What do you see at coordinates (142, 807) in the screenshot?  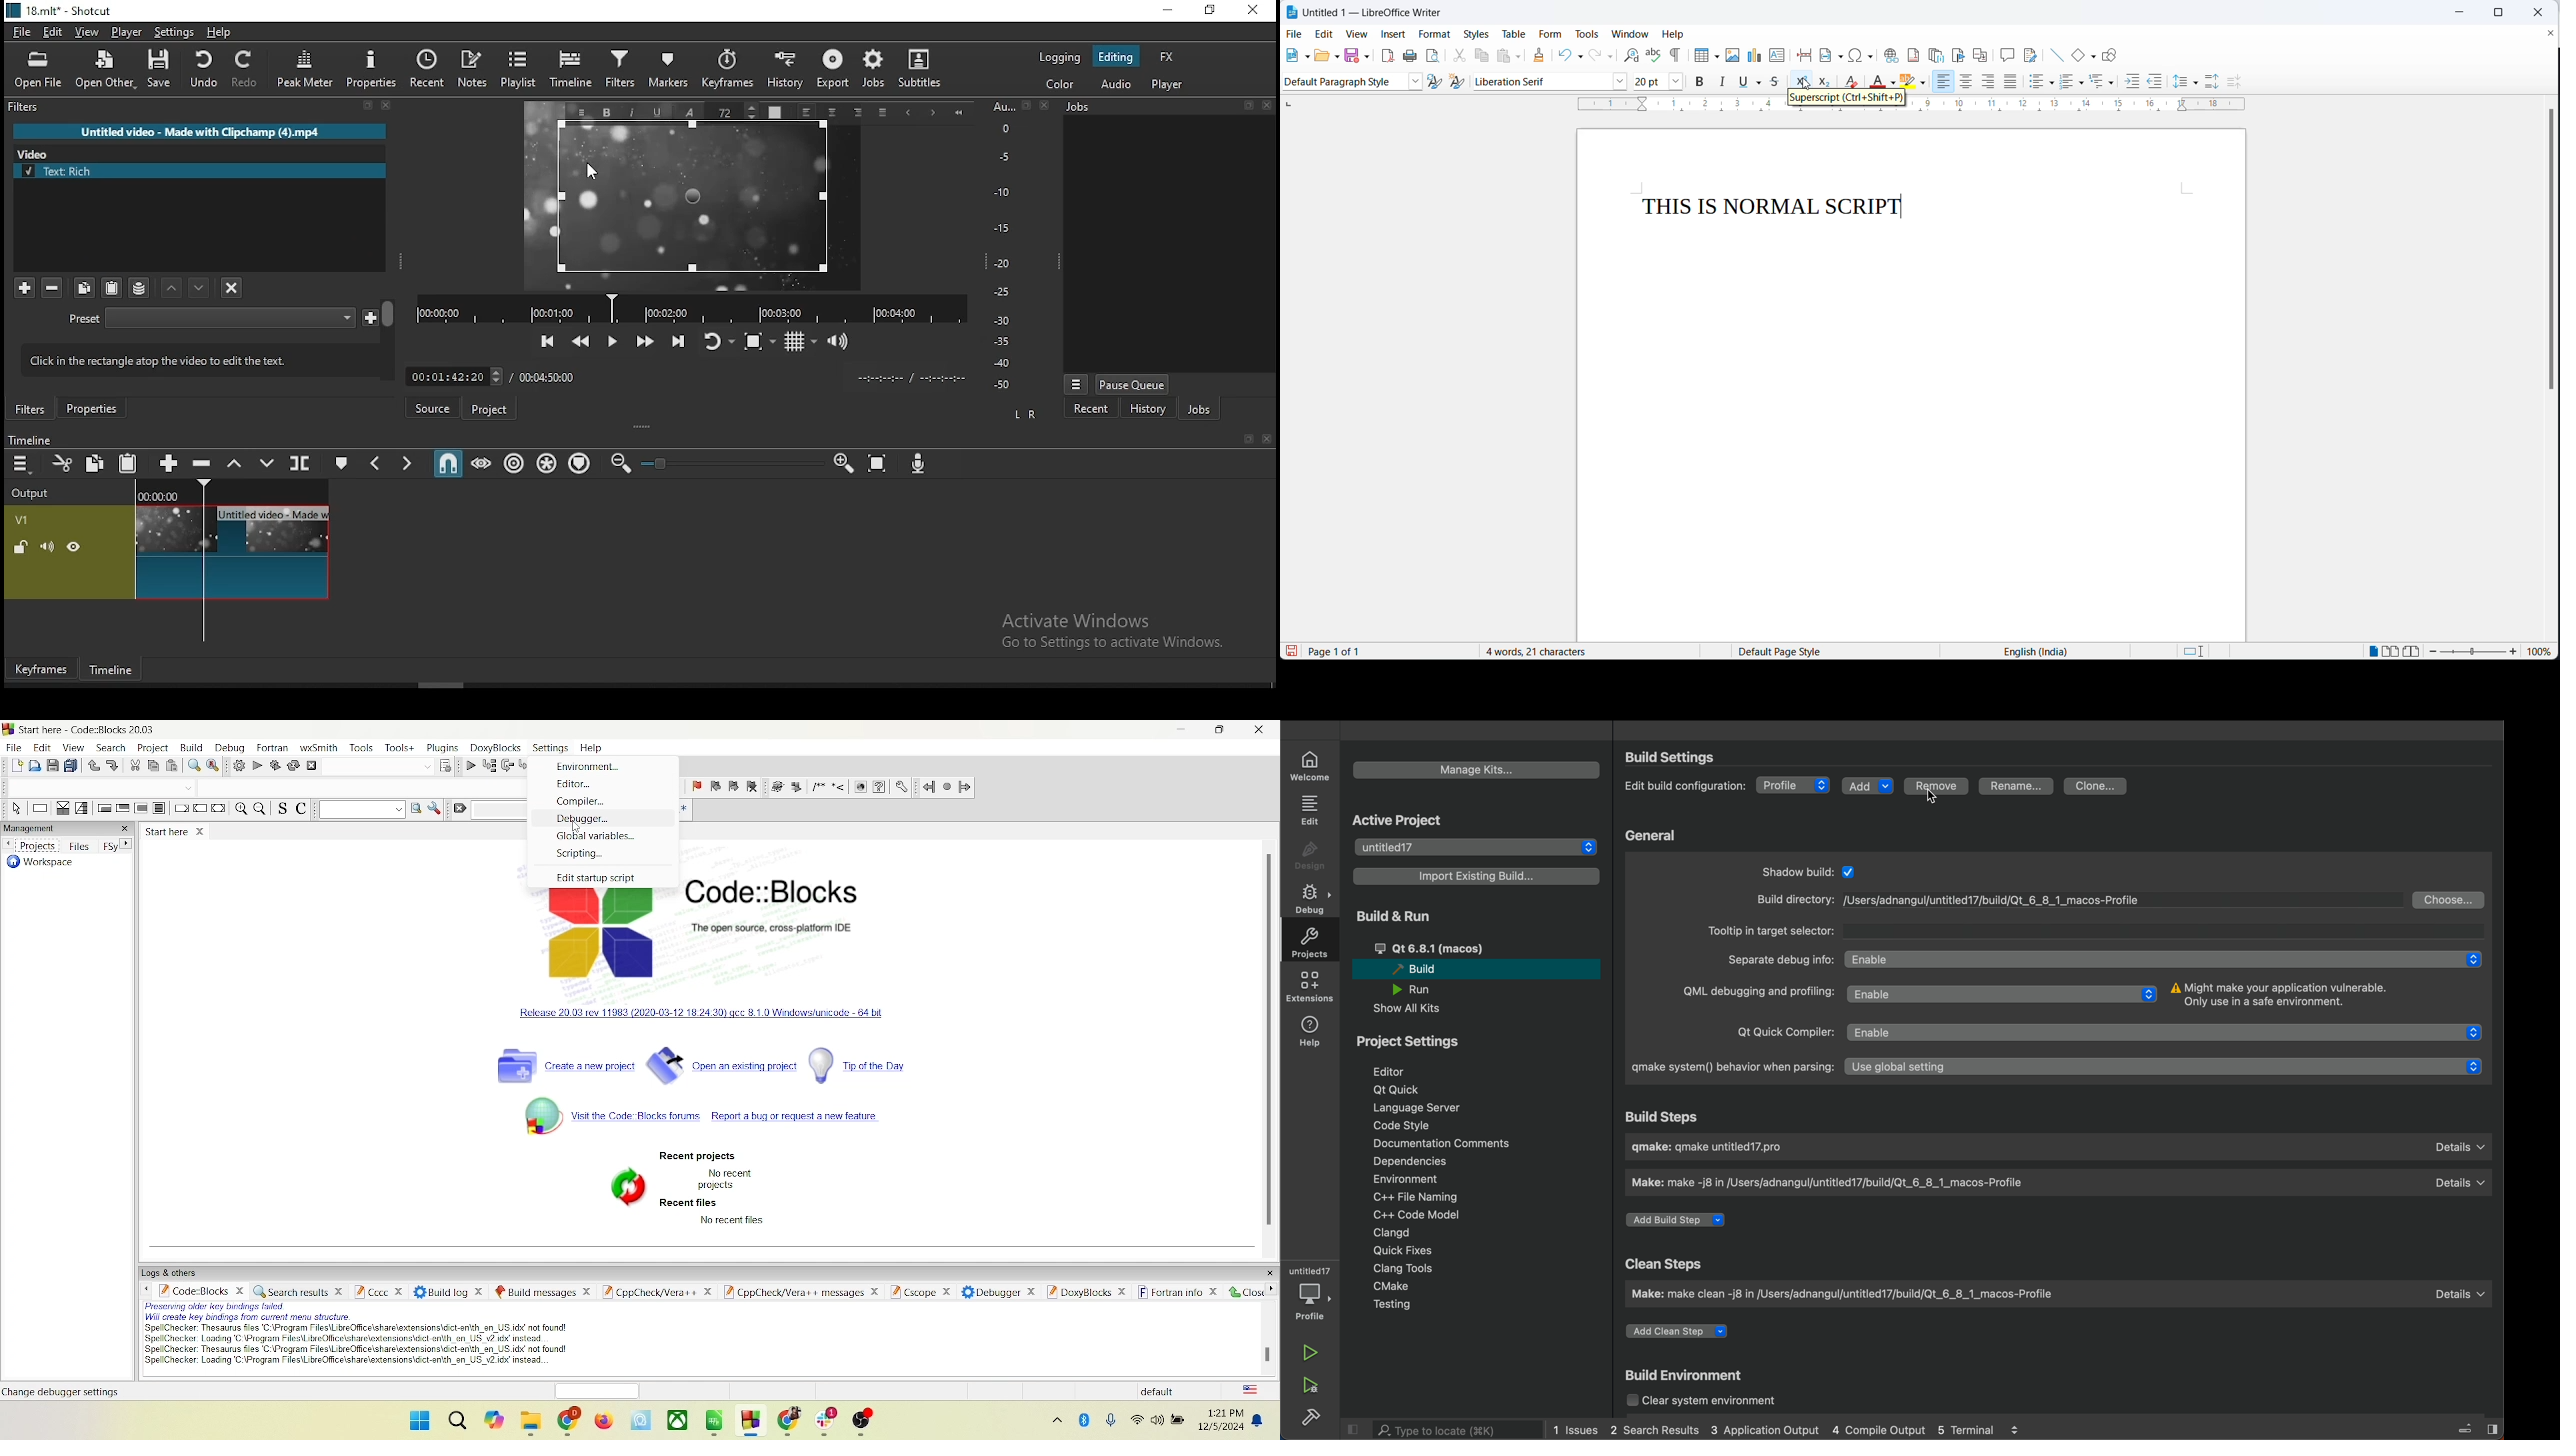 I see `counting loop` at bounding box center [142, 807].